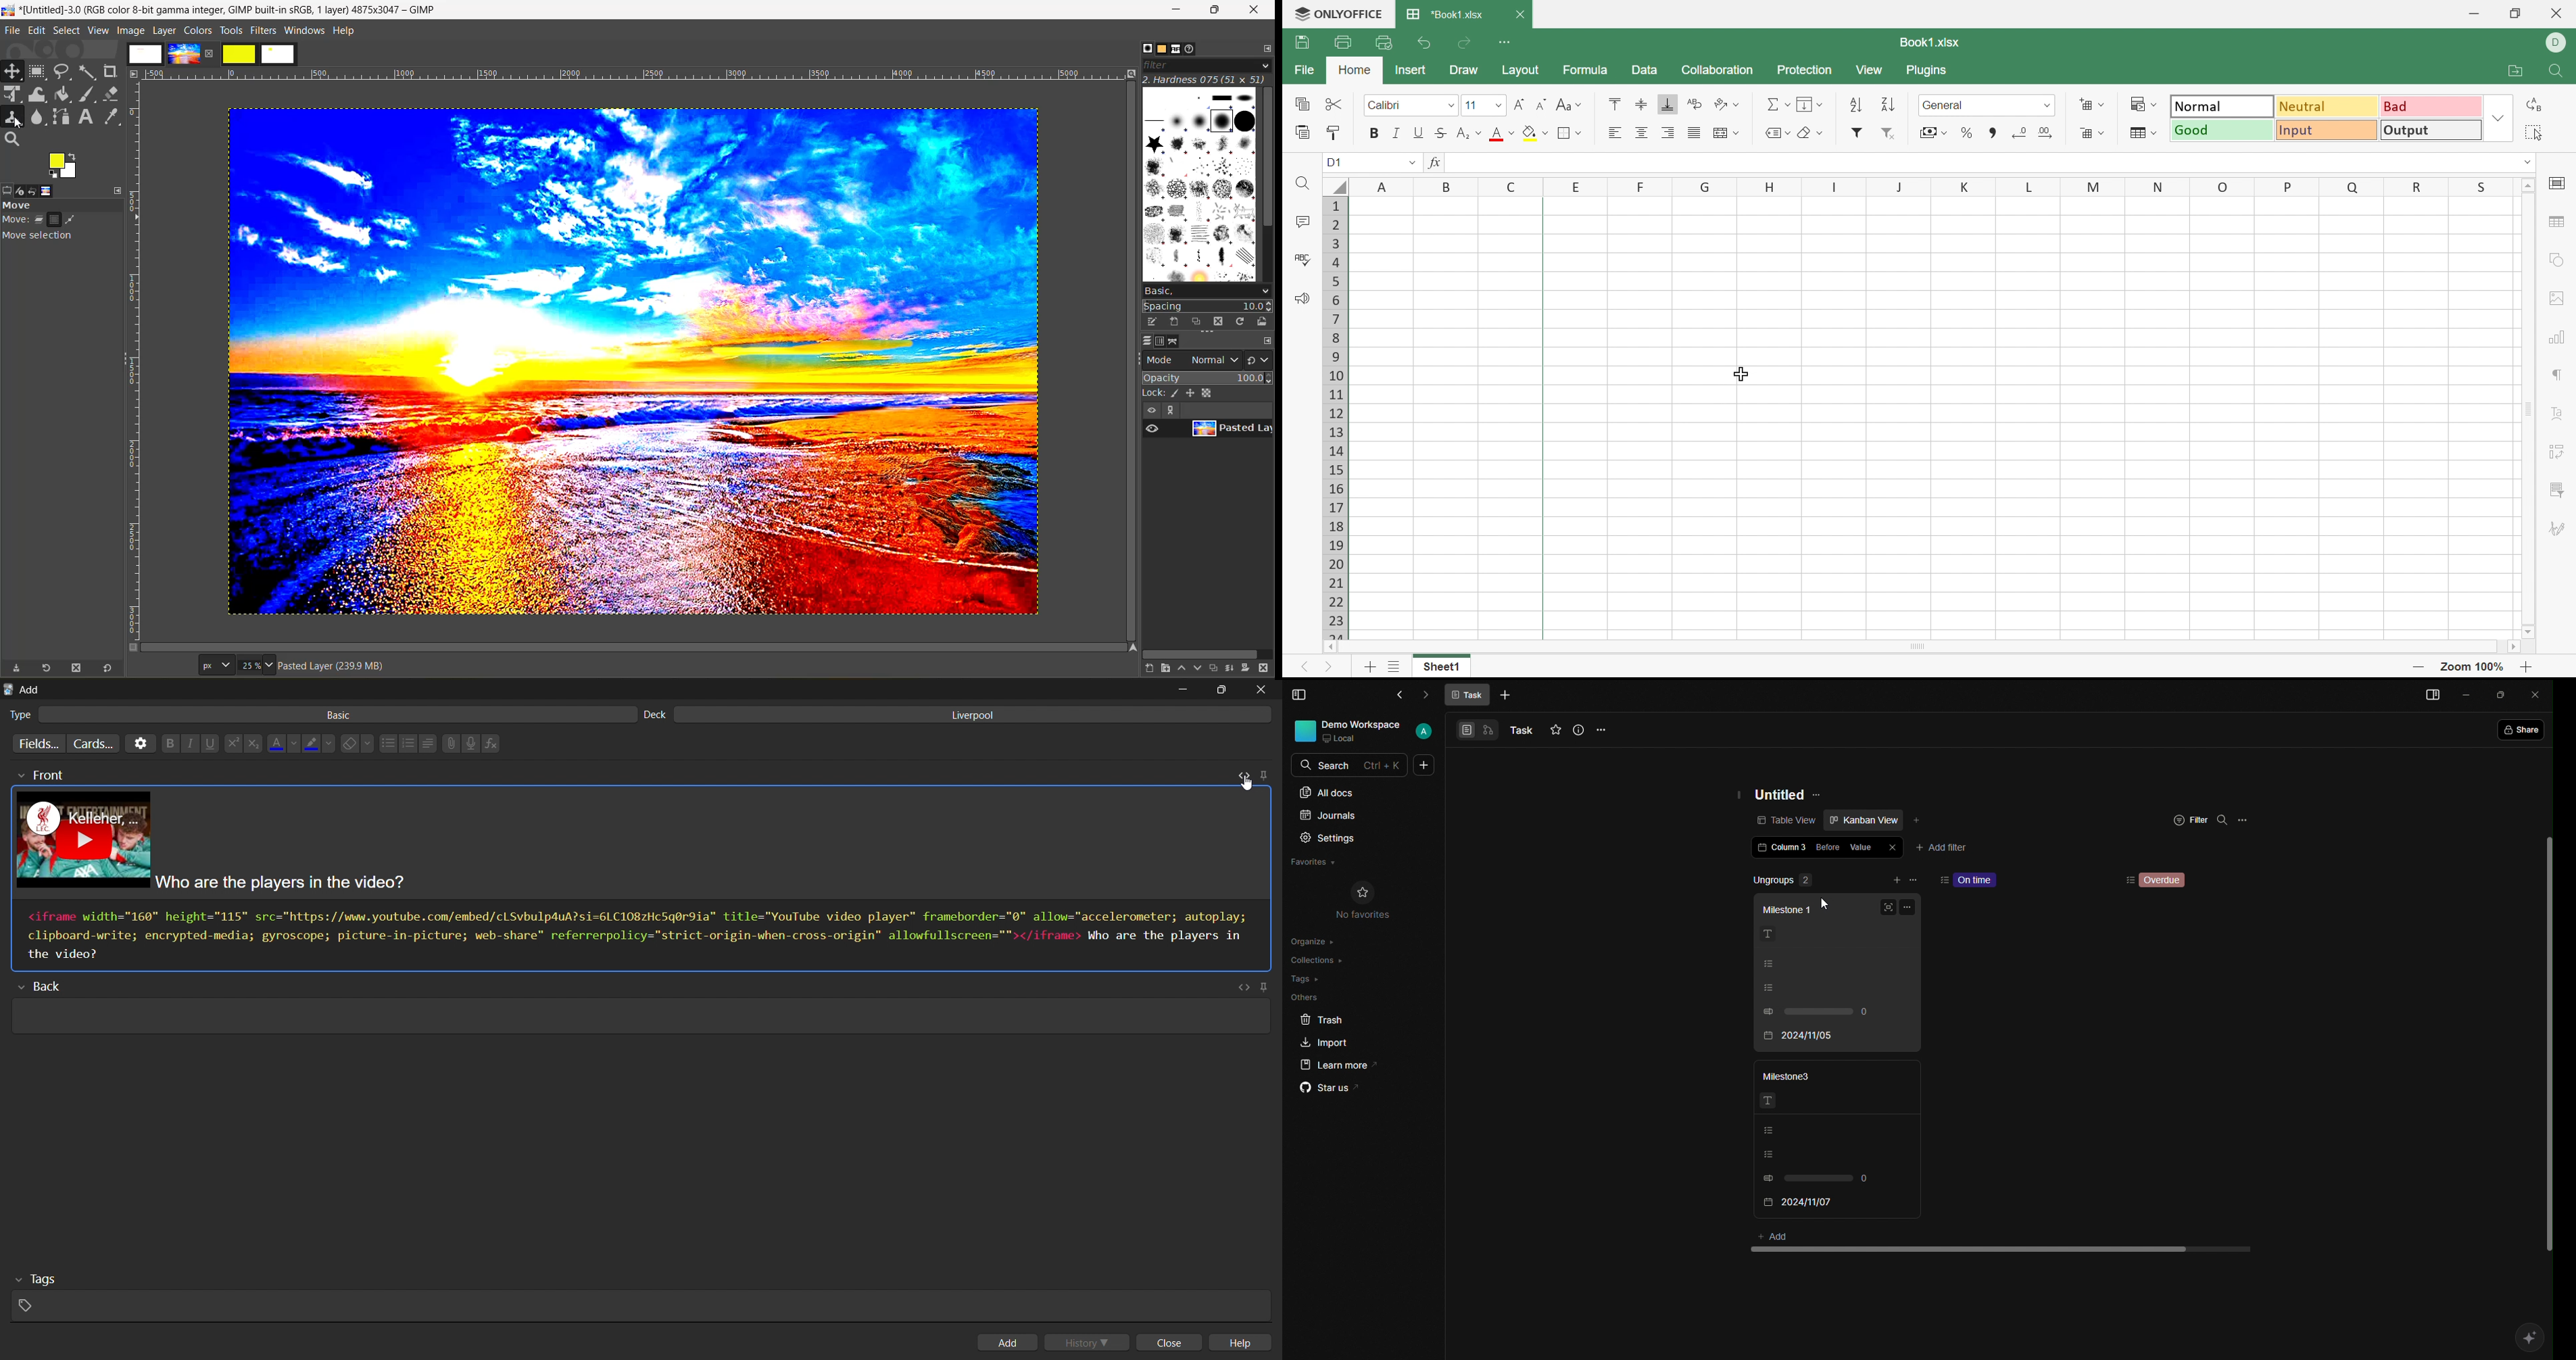 Image resolution: width=2576 pixels, height=1372 pixels. I want to click on Share, so click(2522, 730).